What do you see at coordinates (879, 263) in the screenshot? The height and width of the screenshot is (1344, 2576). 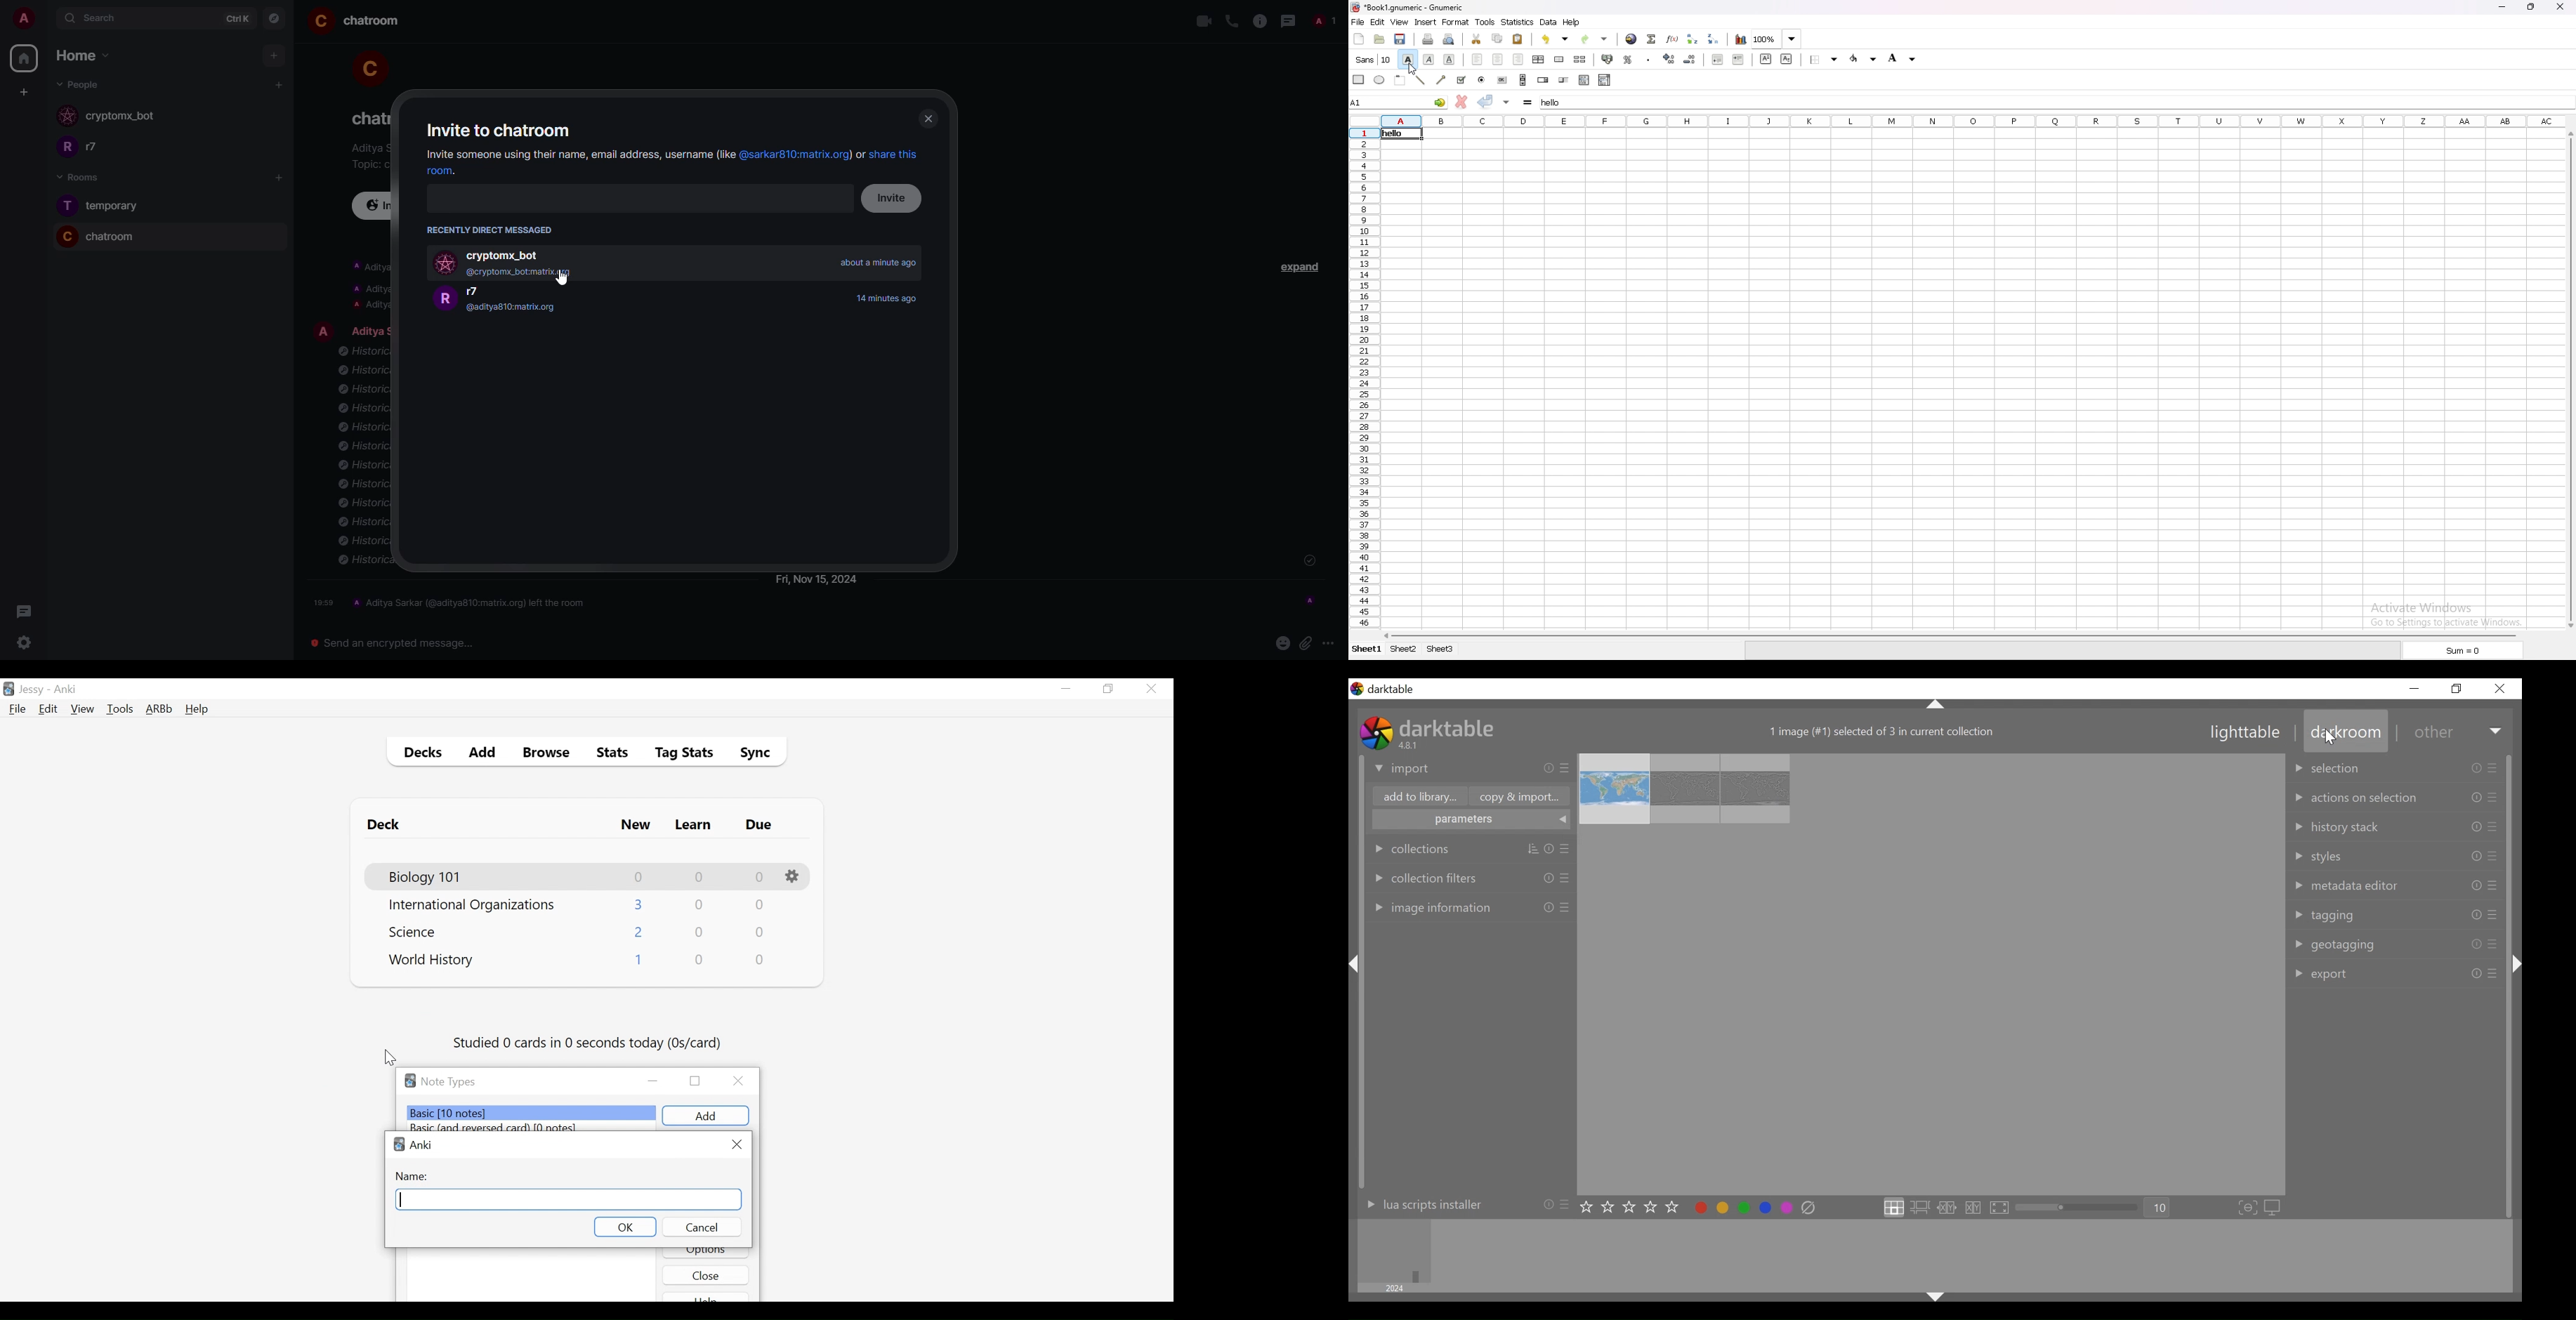 I see `time` at bounding box center [879, 263].